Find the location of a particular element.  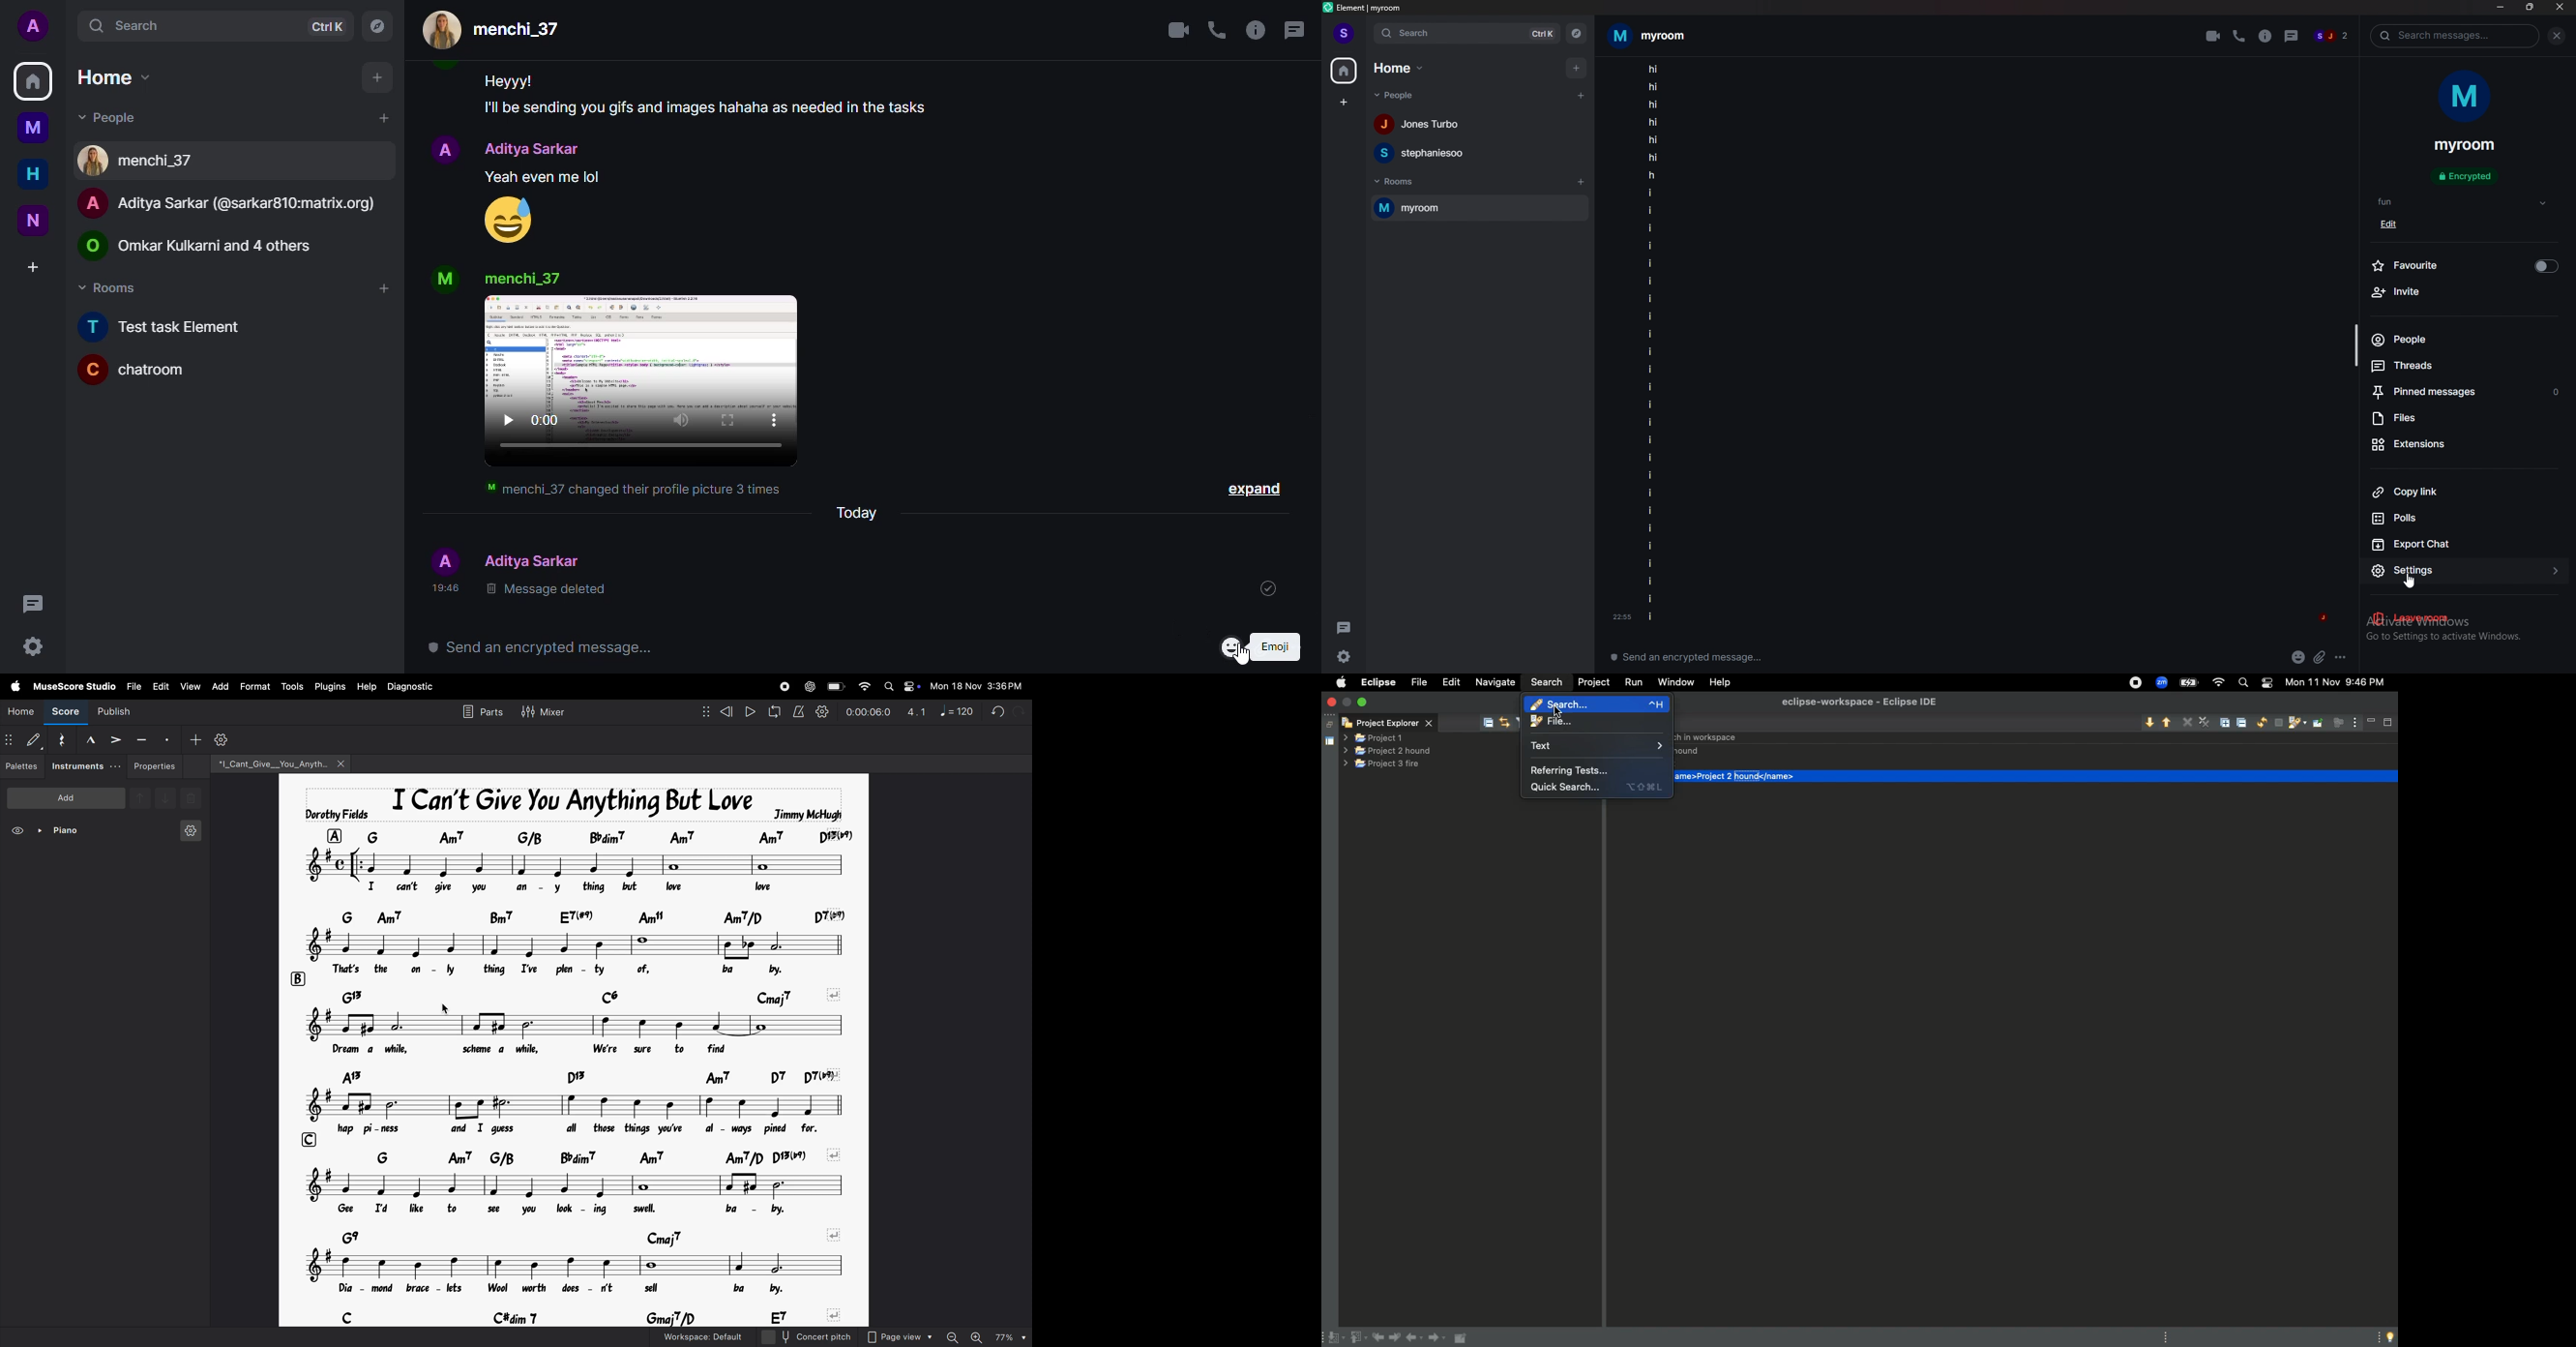

profile is located at coordinates (33, 26).